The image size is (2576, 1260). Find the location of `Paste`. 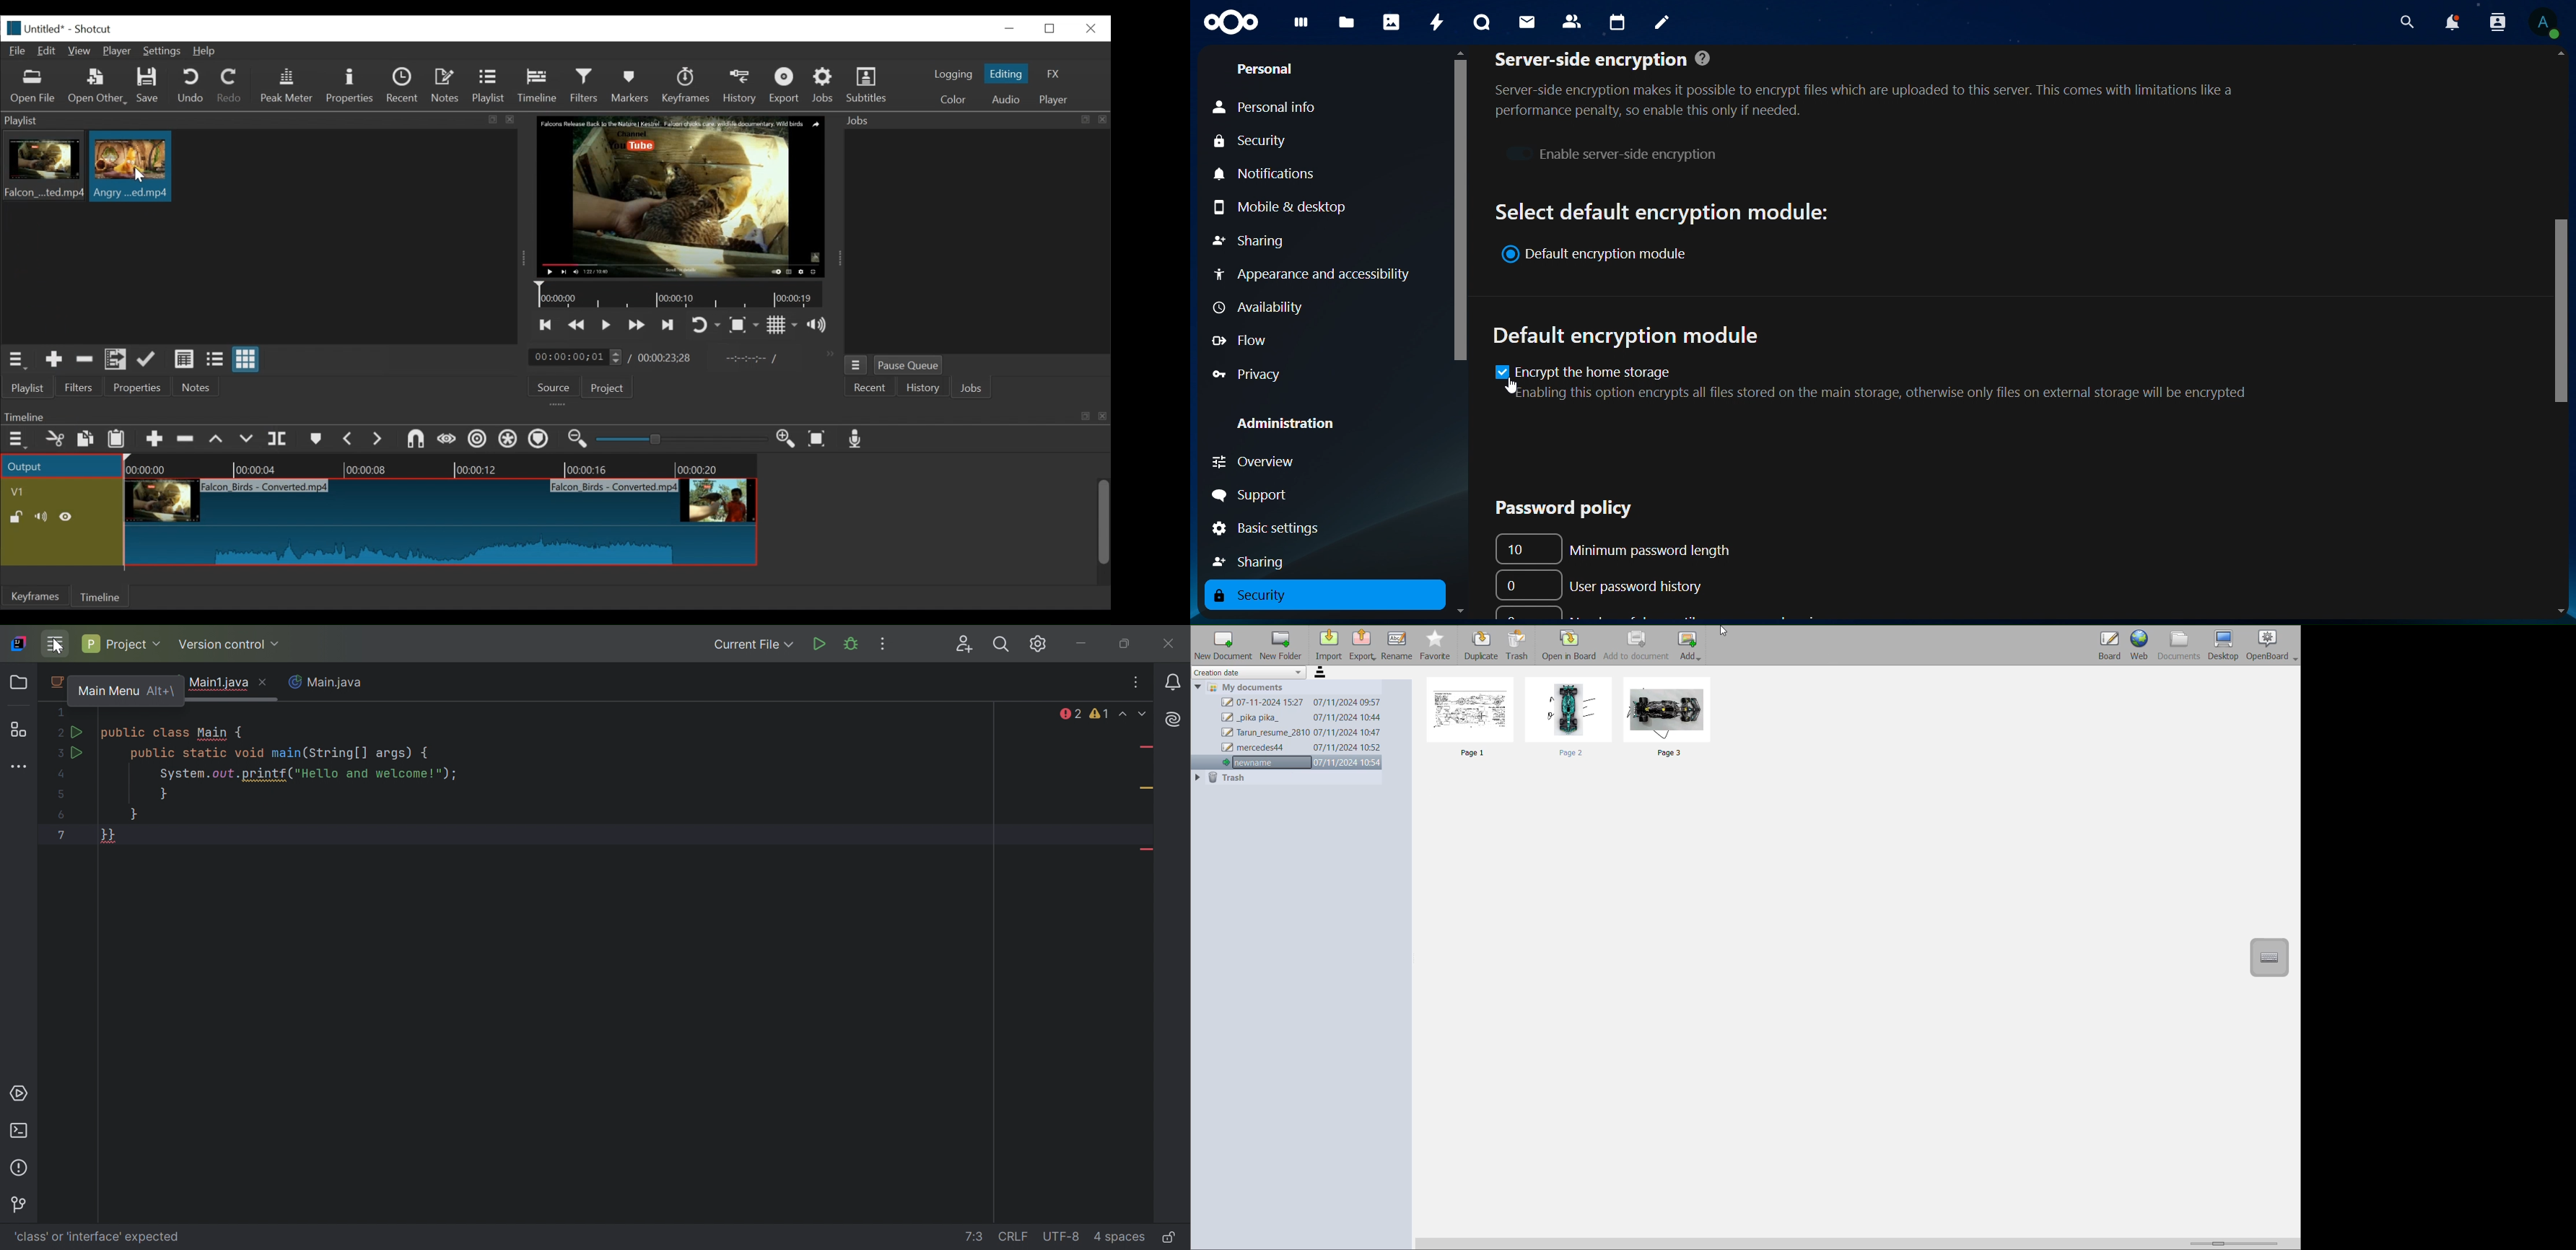

Paste is located at coordinates (120, 440).